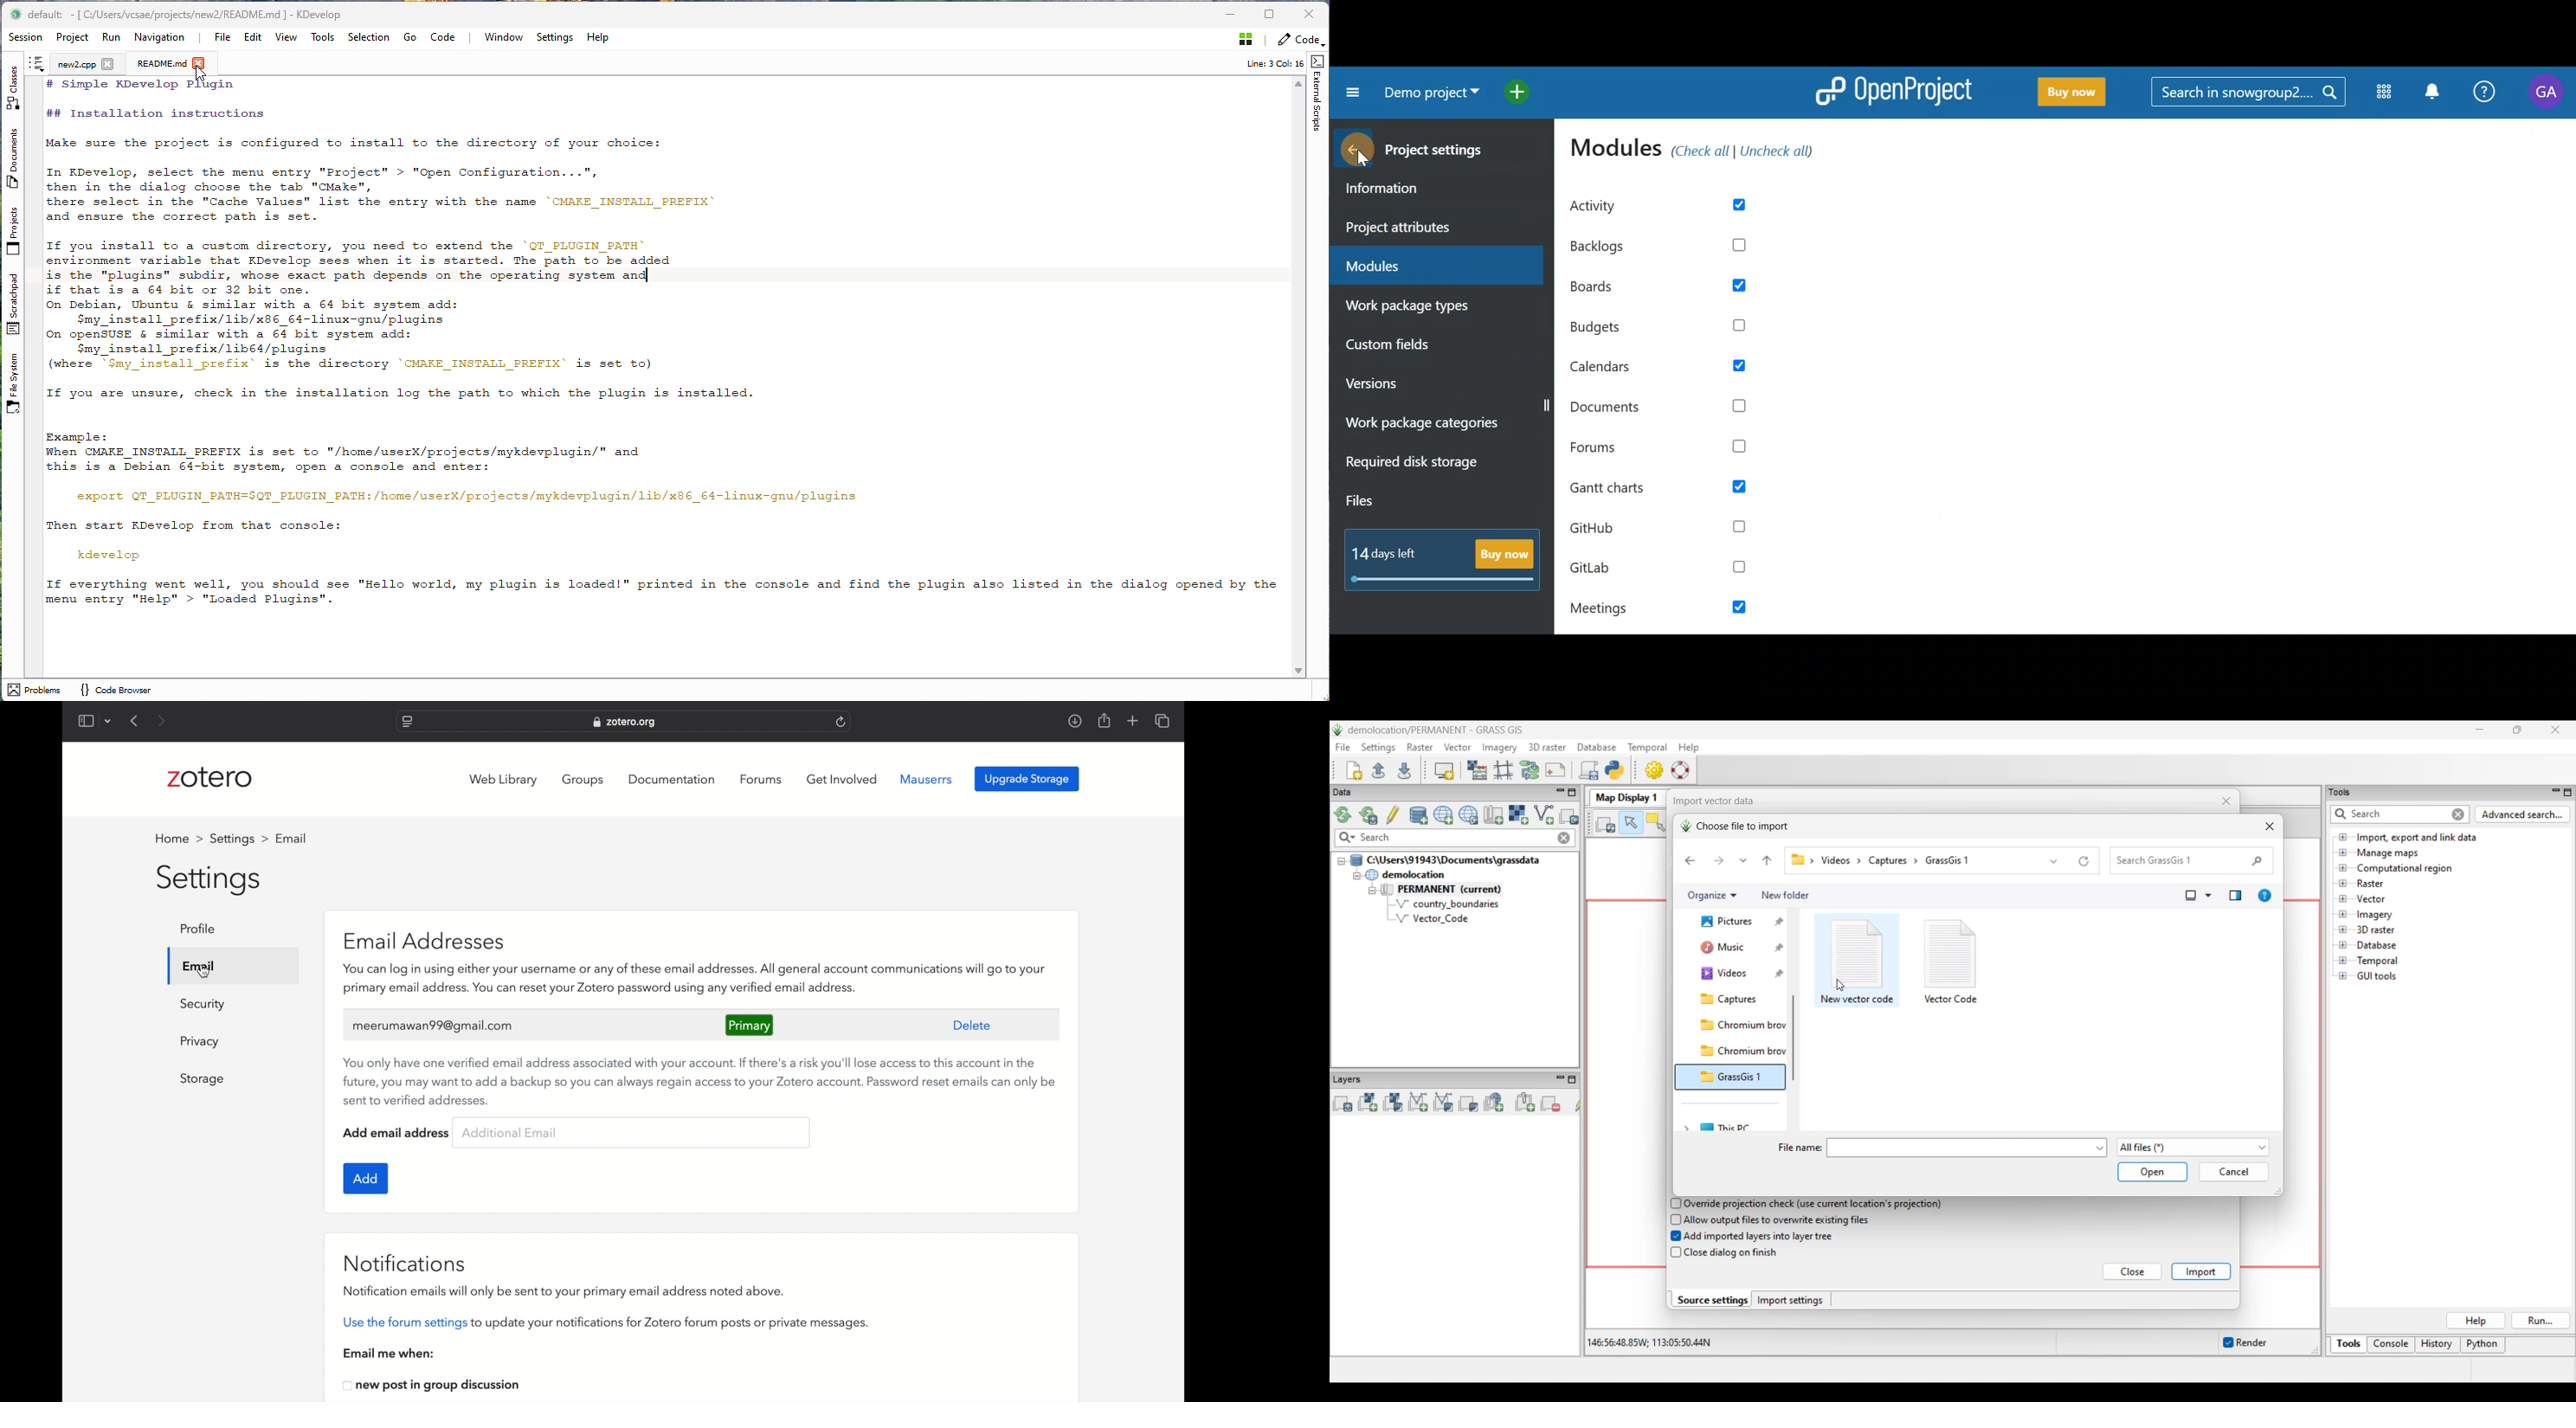 The image size is (2576, 1428). Describe the element at coordinates (210, 881) in the screenshot. I see `settings` at that location.